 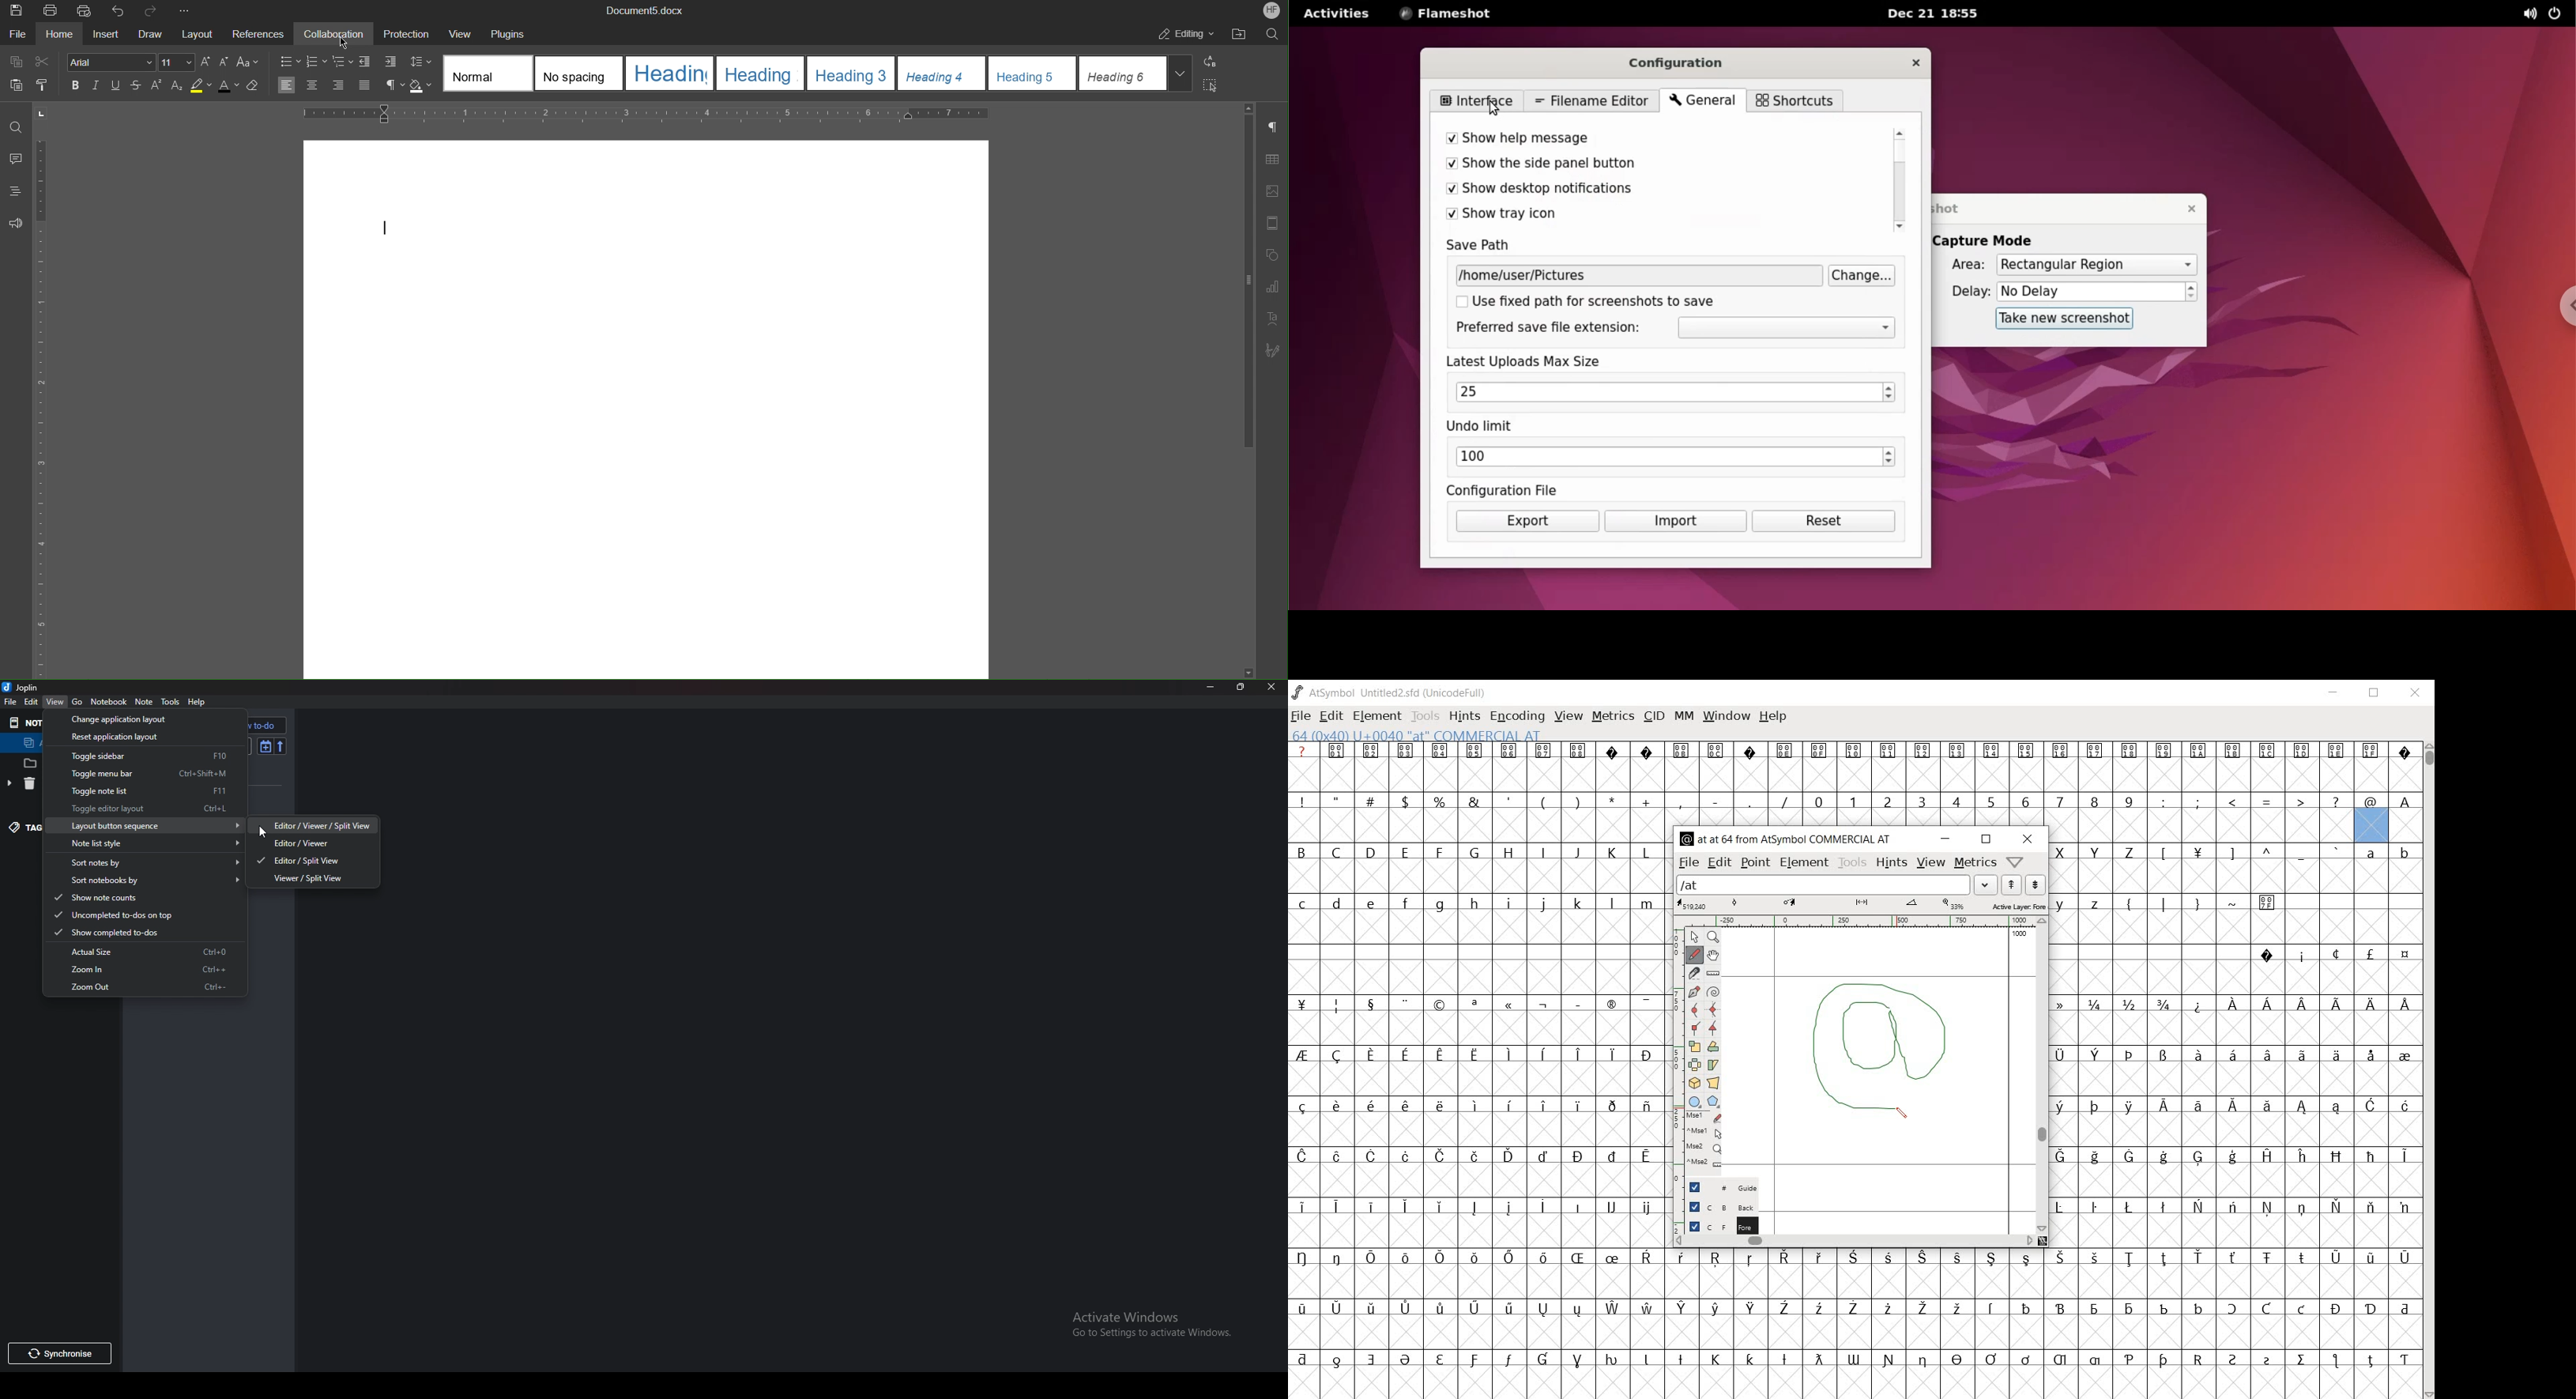 I want to click on cursor, so click(x=263, y=830).